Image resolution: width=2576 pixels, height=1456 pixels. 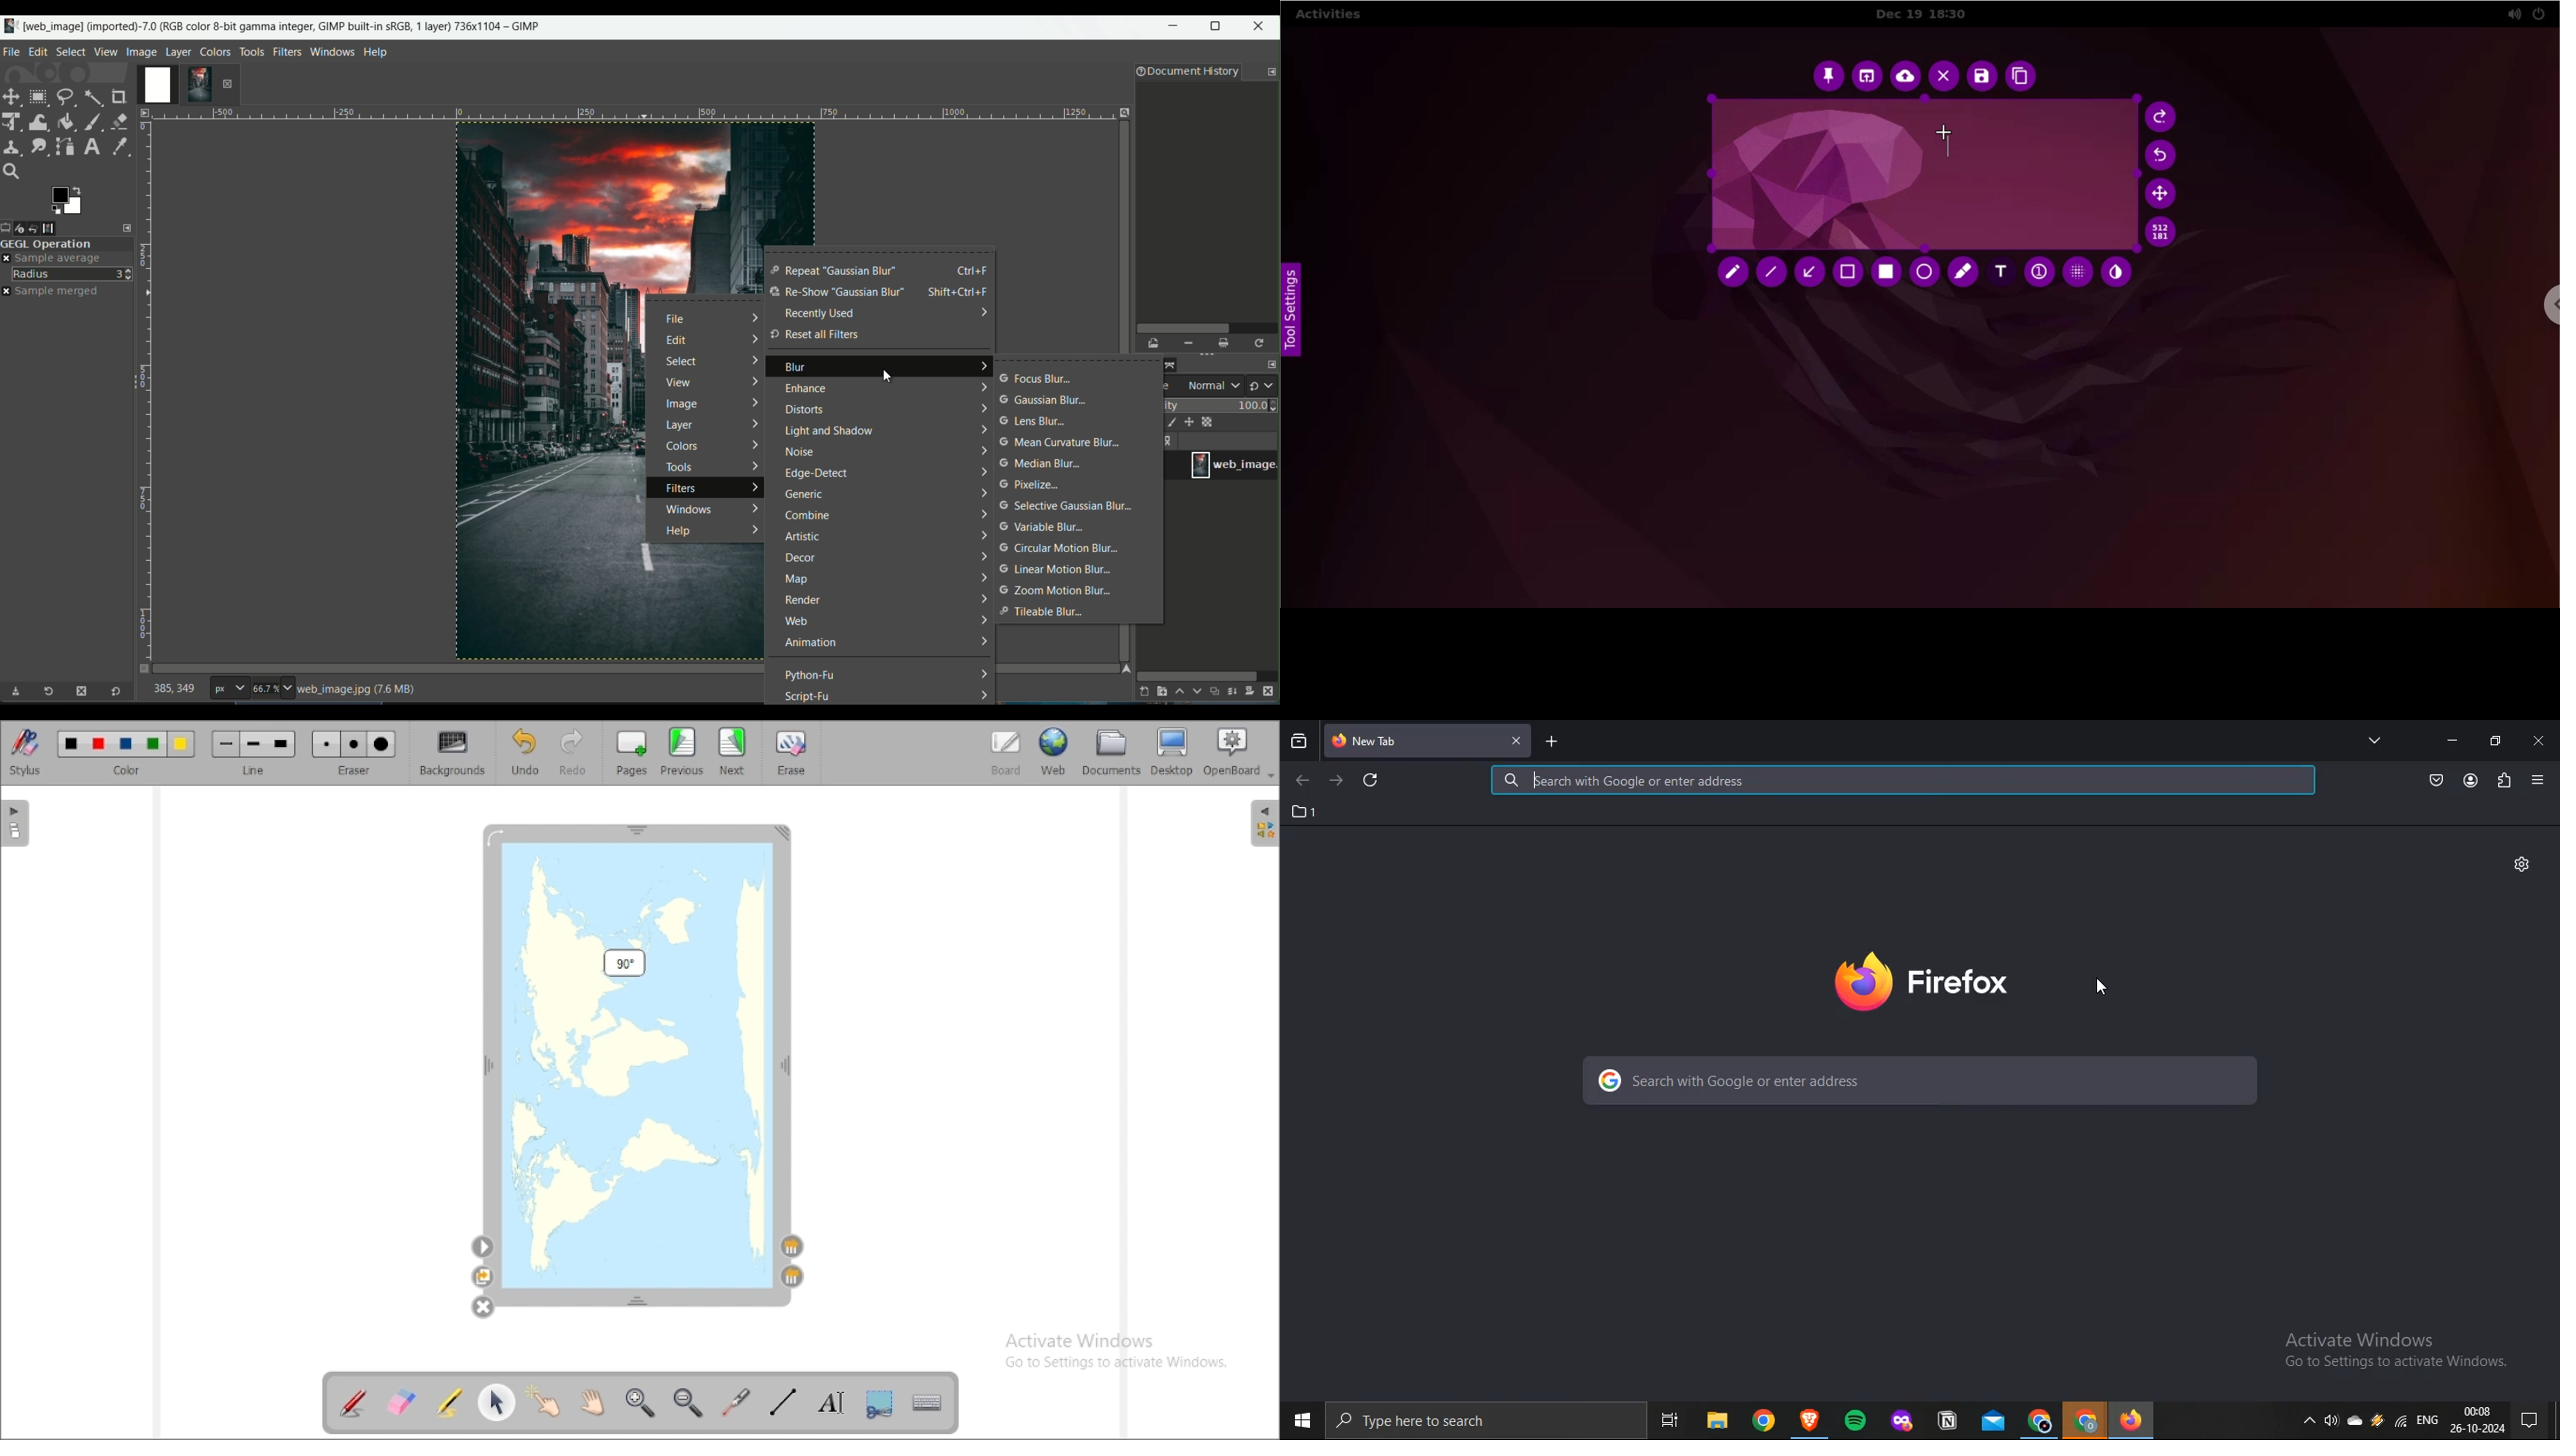 I want to click on animation, so click(x=811, y=643).